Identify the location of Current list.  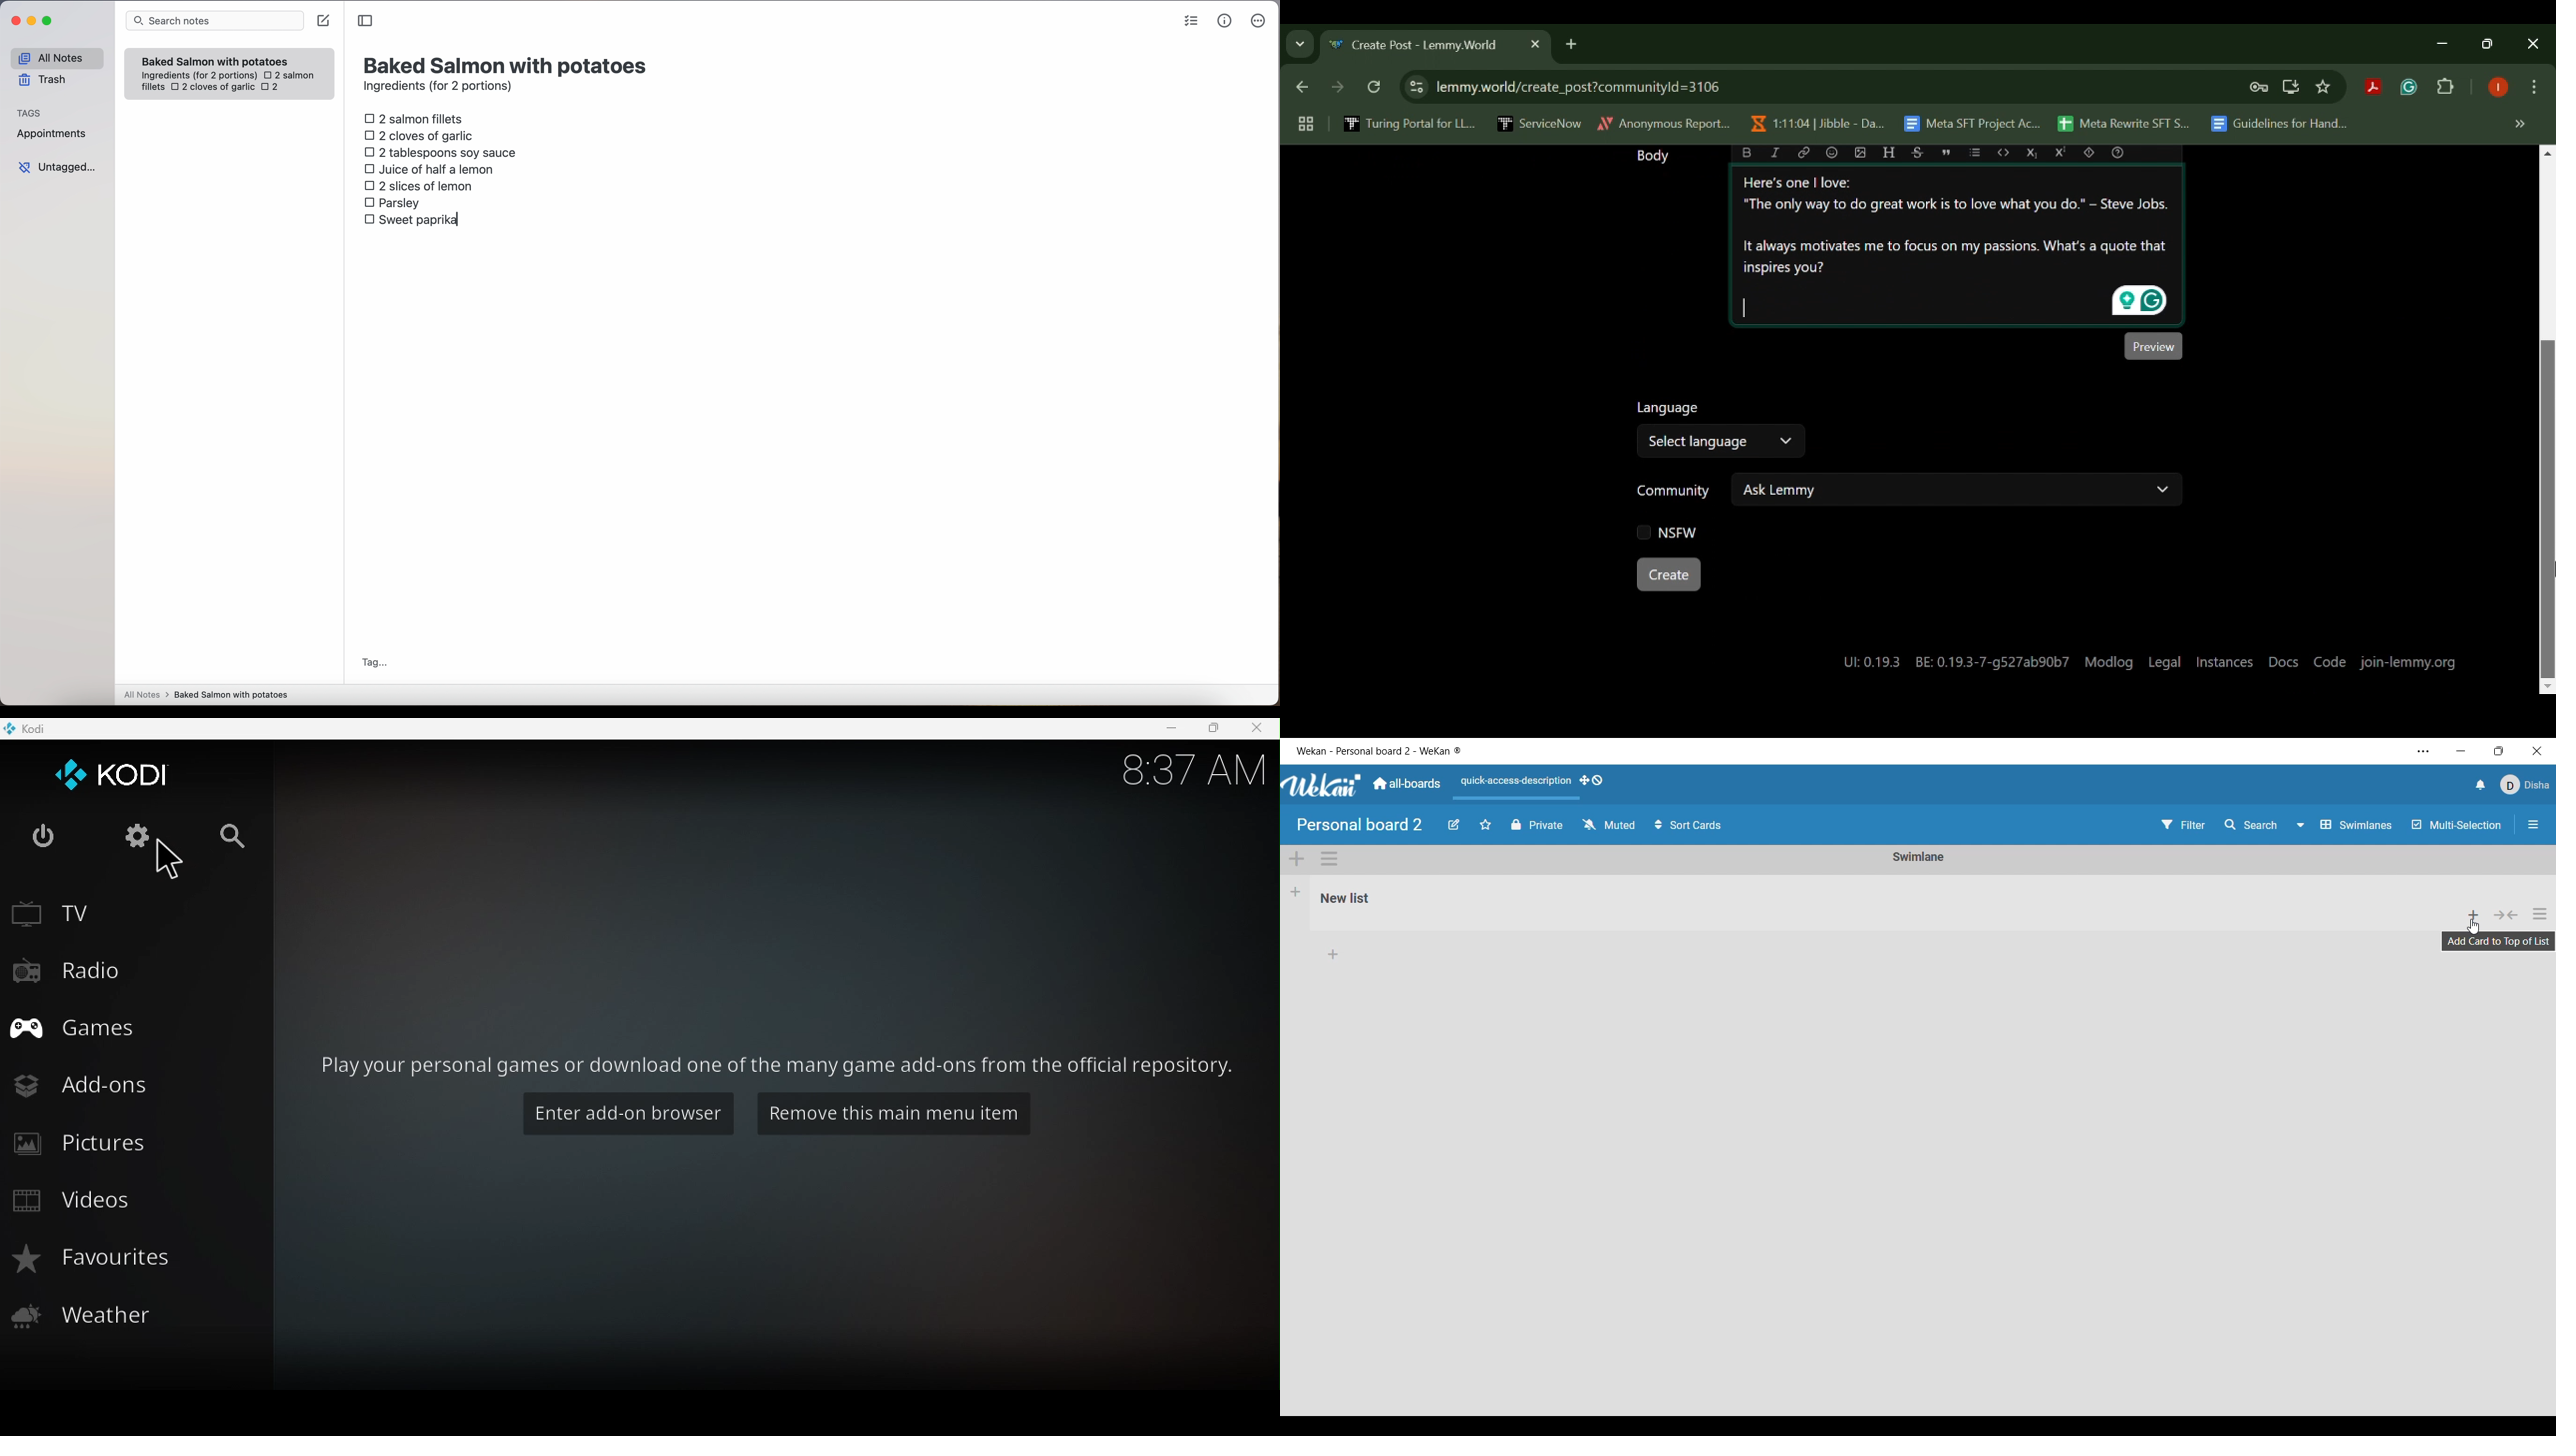
(1874, 904).